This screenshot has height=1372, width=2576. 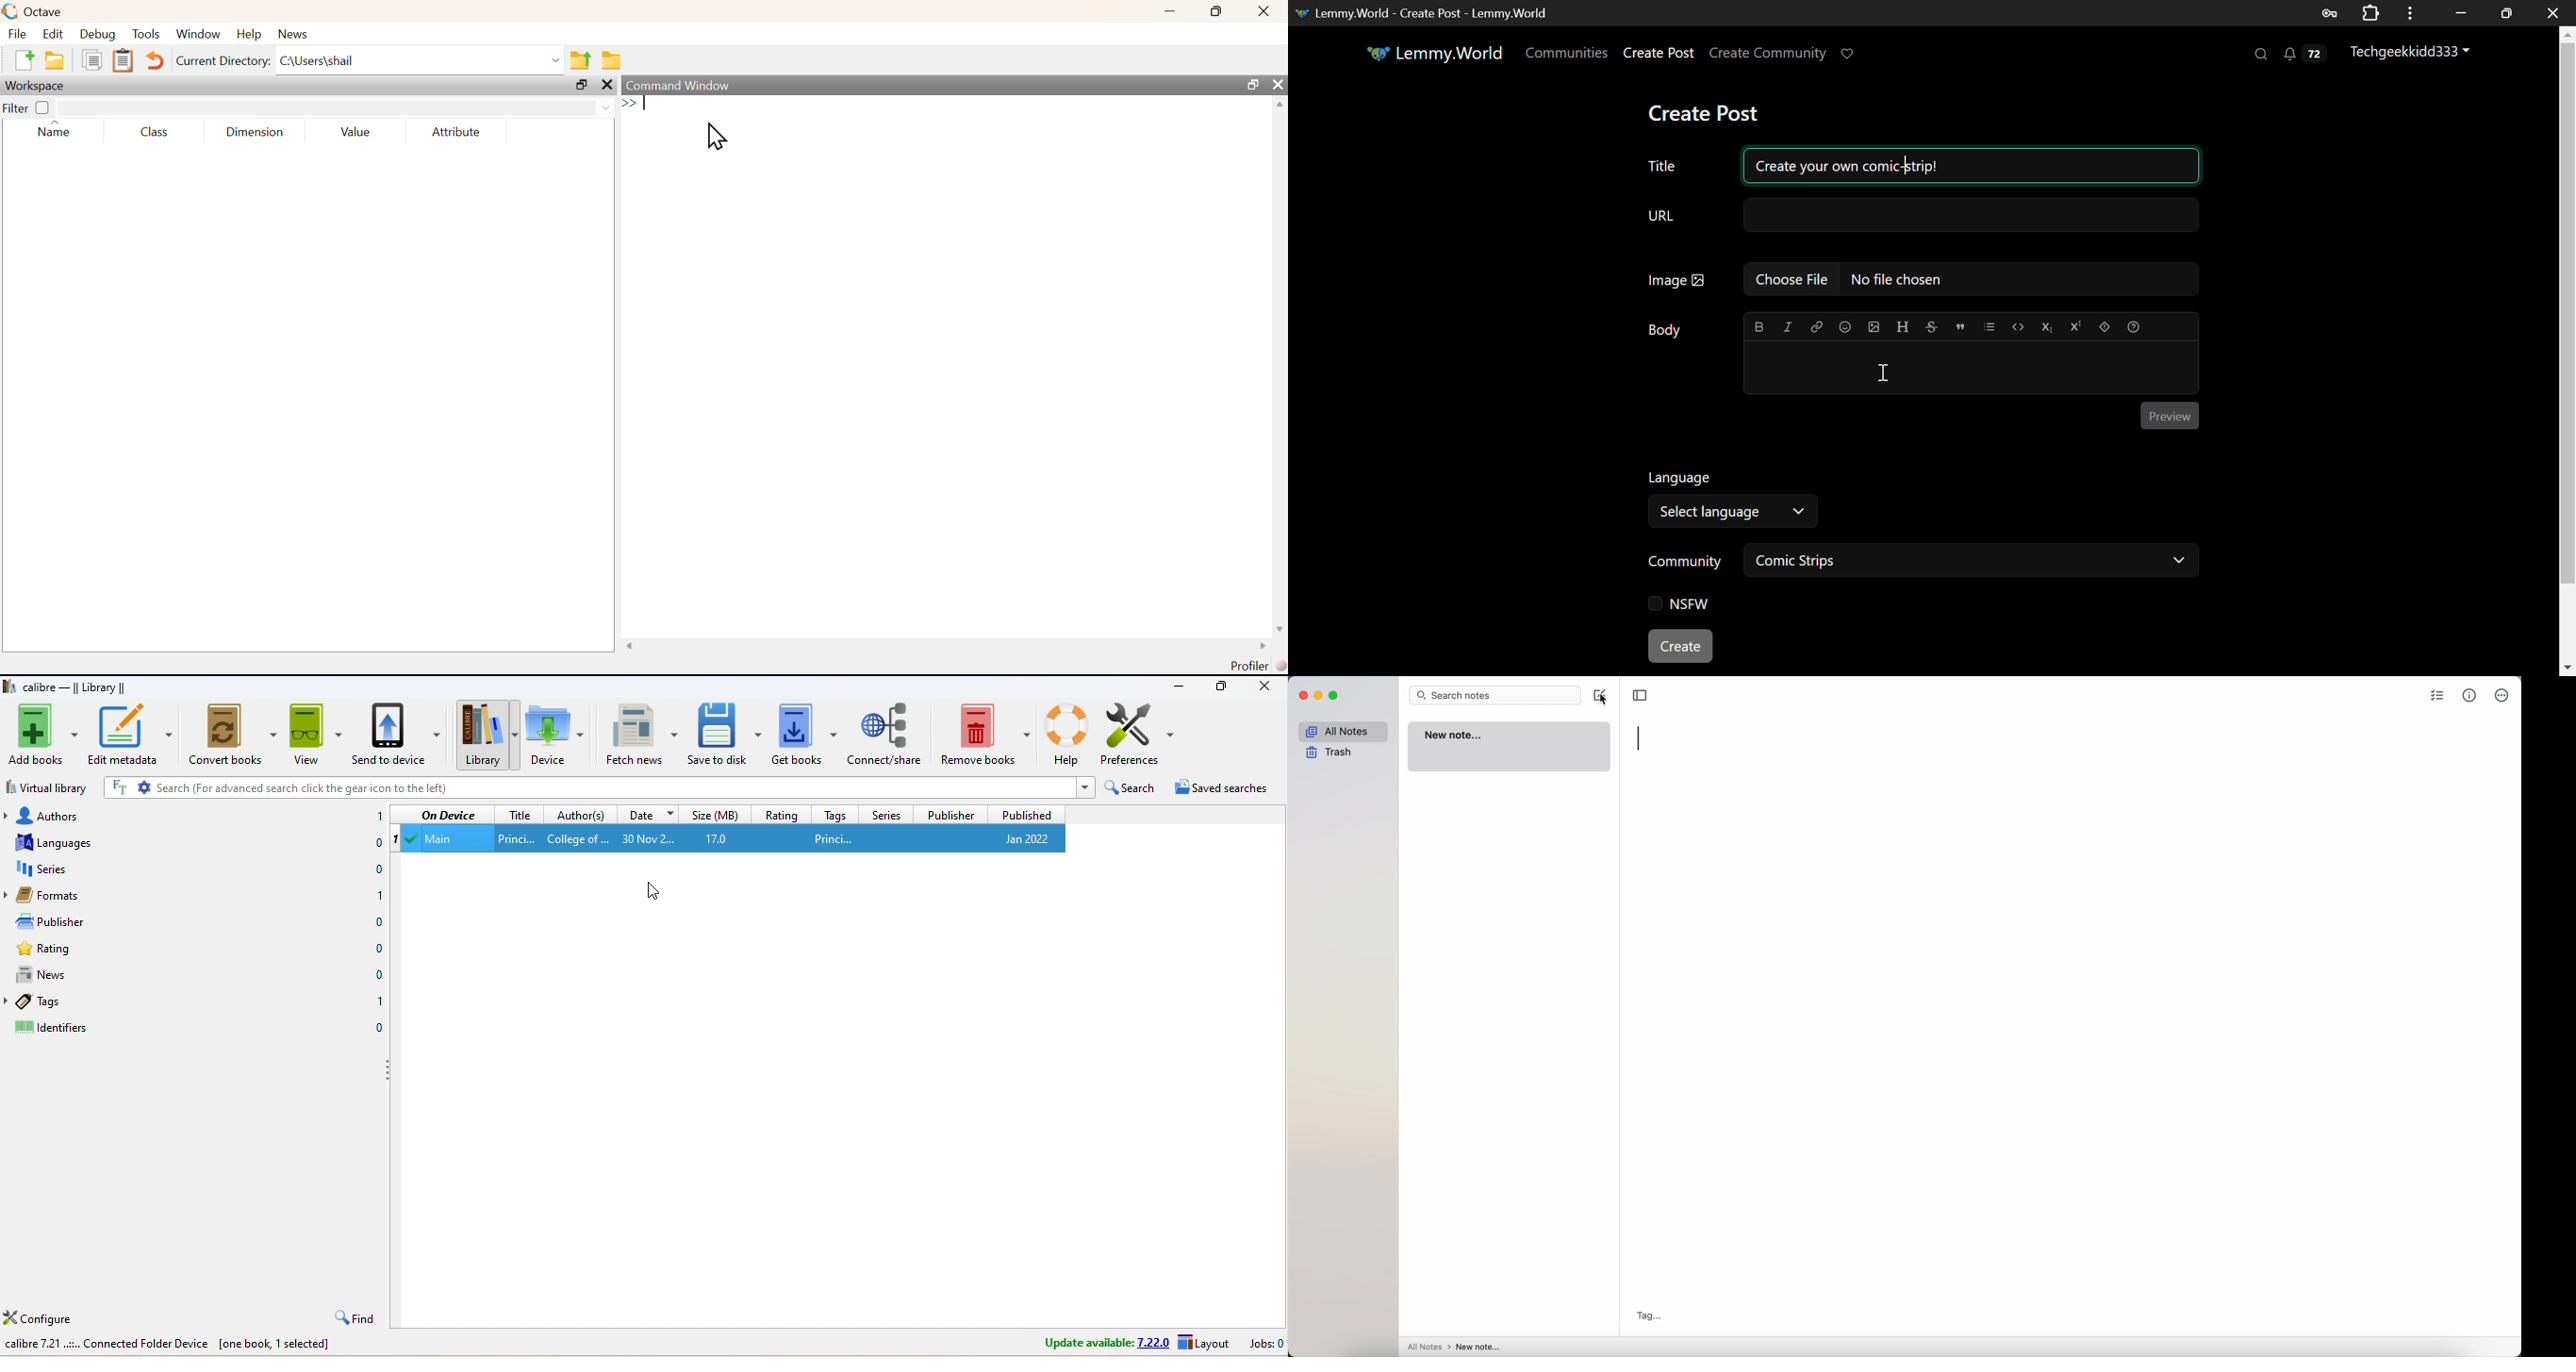 I want to click on save to disk, so click(x=725, y=733).